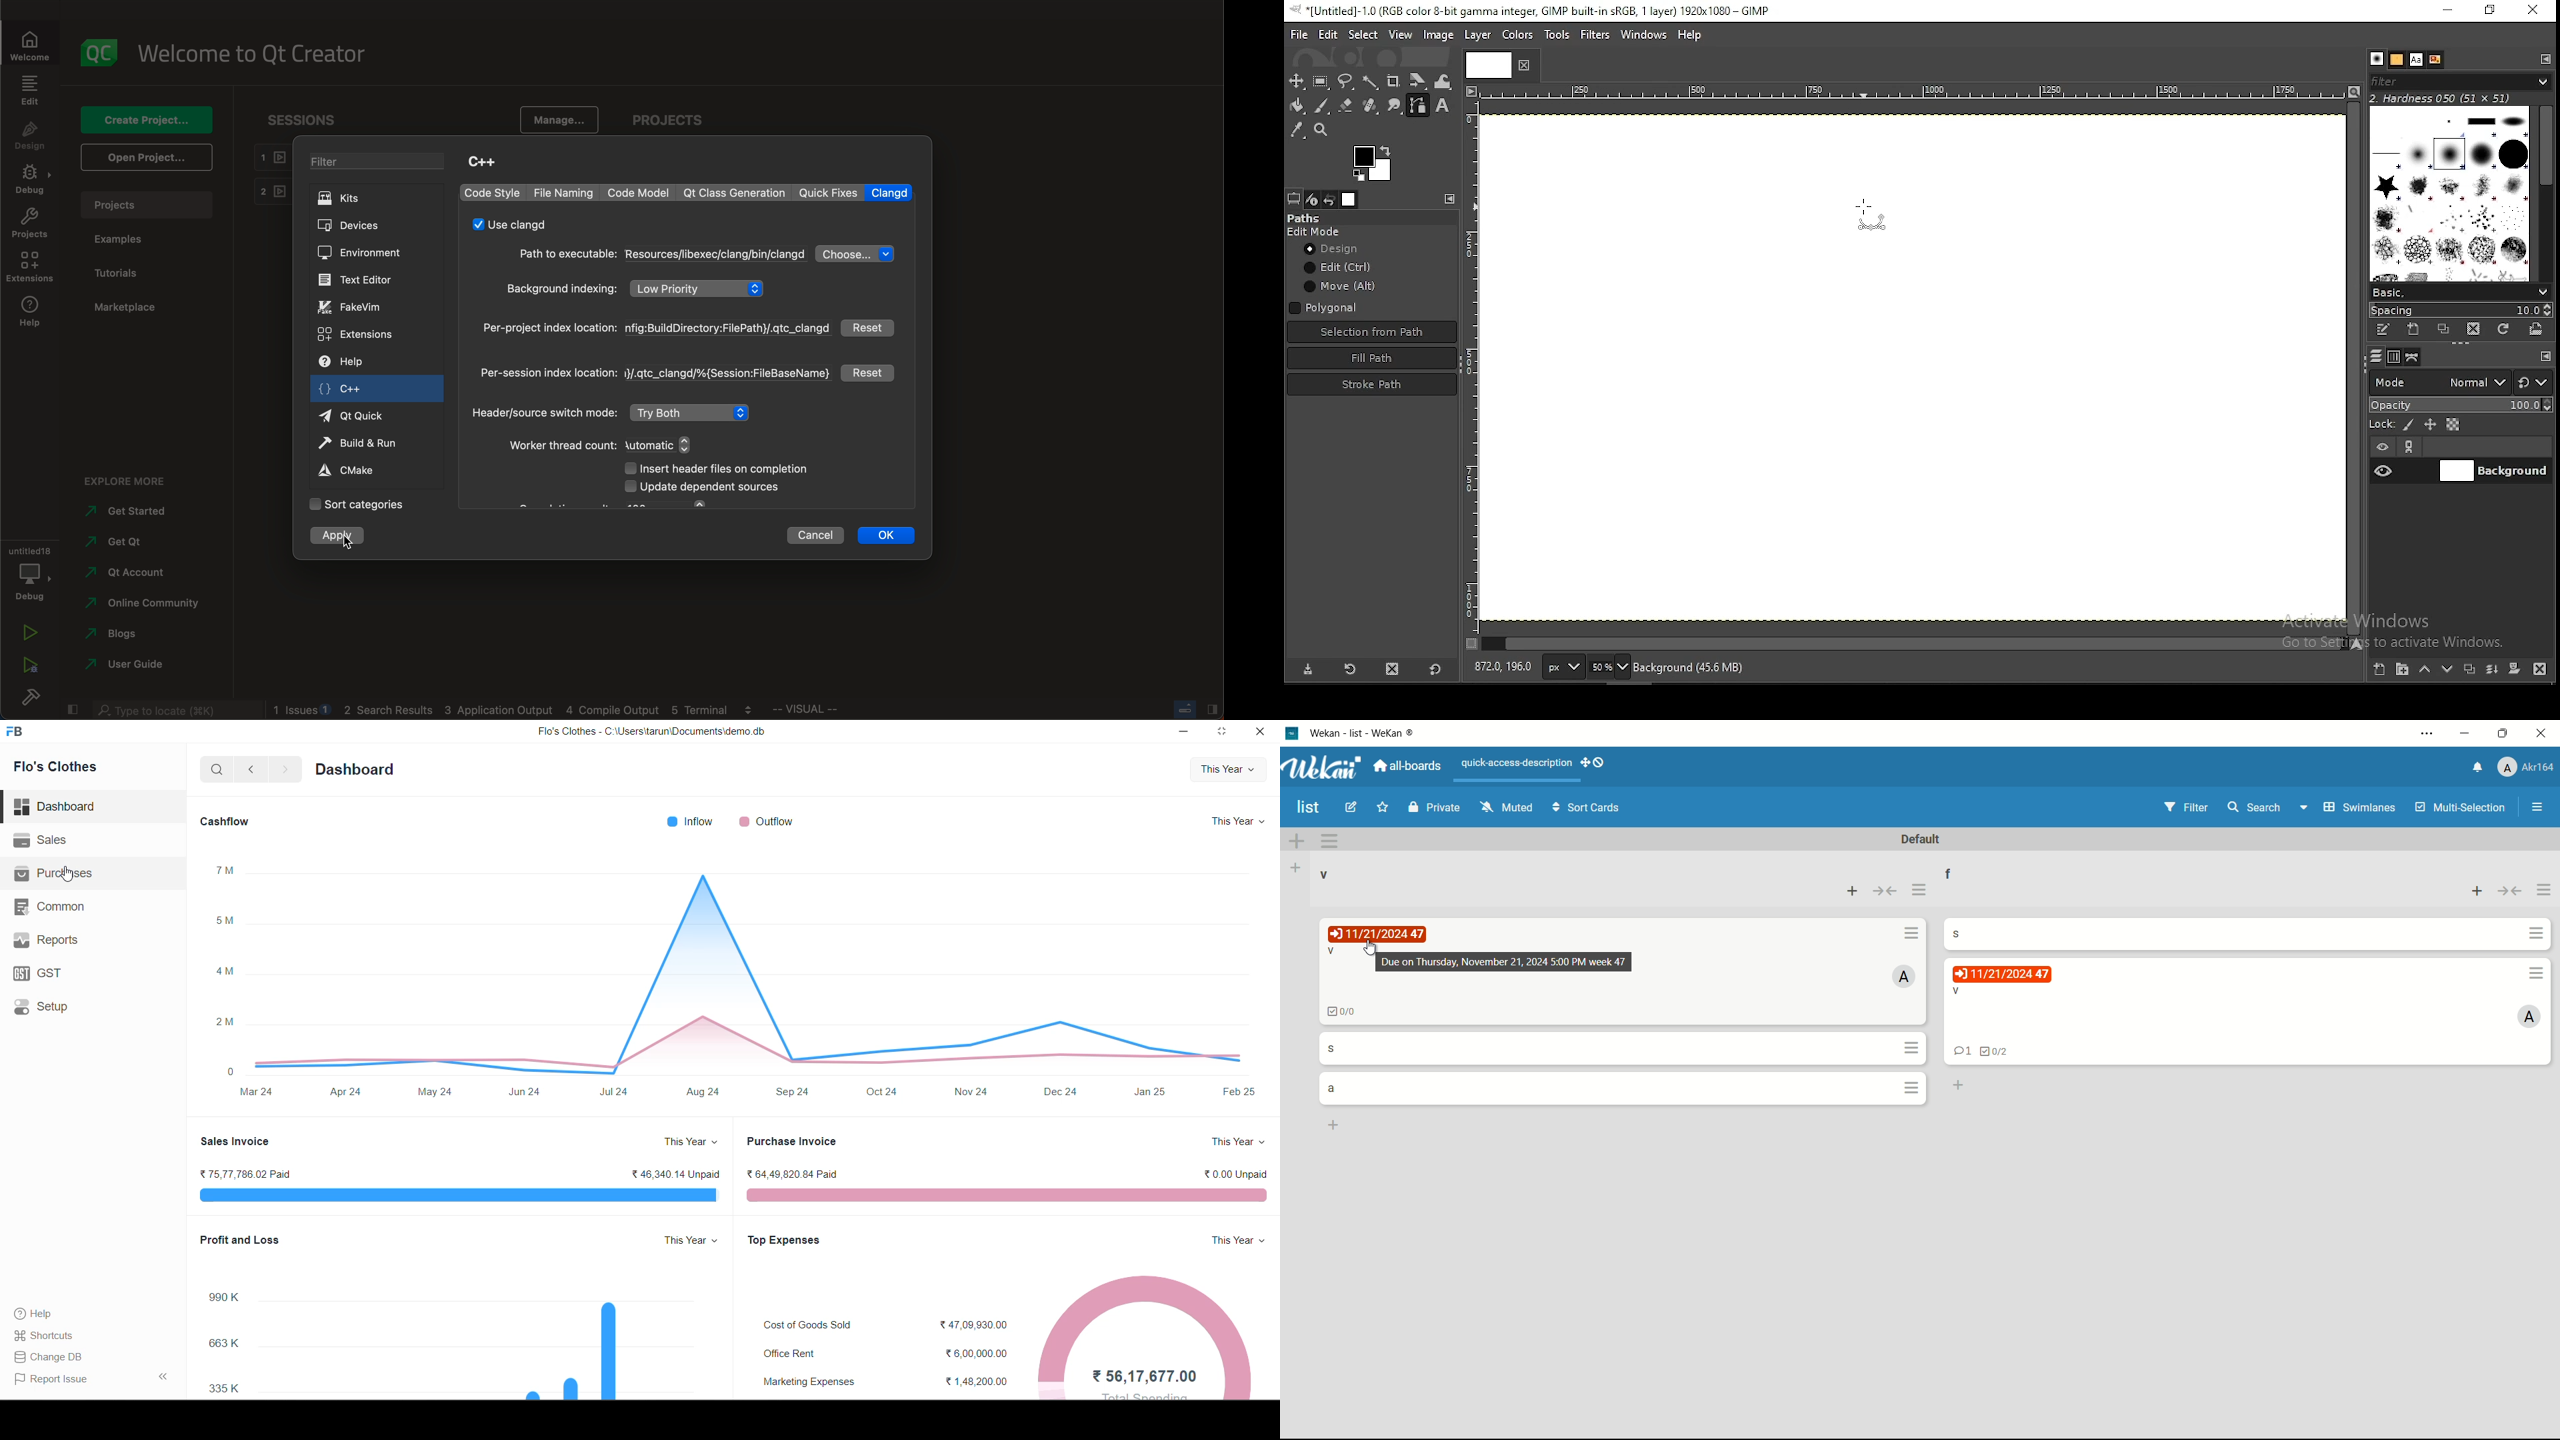 The height and width of the screenshot is (1456, 2576). I want to click on bar, so click(459, 1194).